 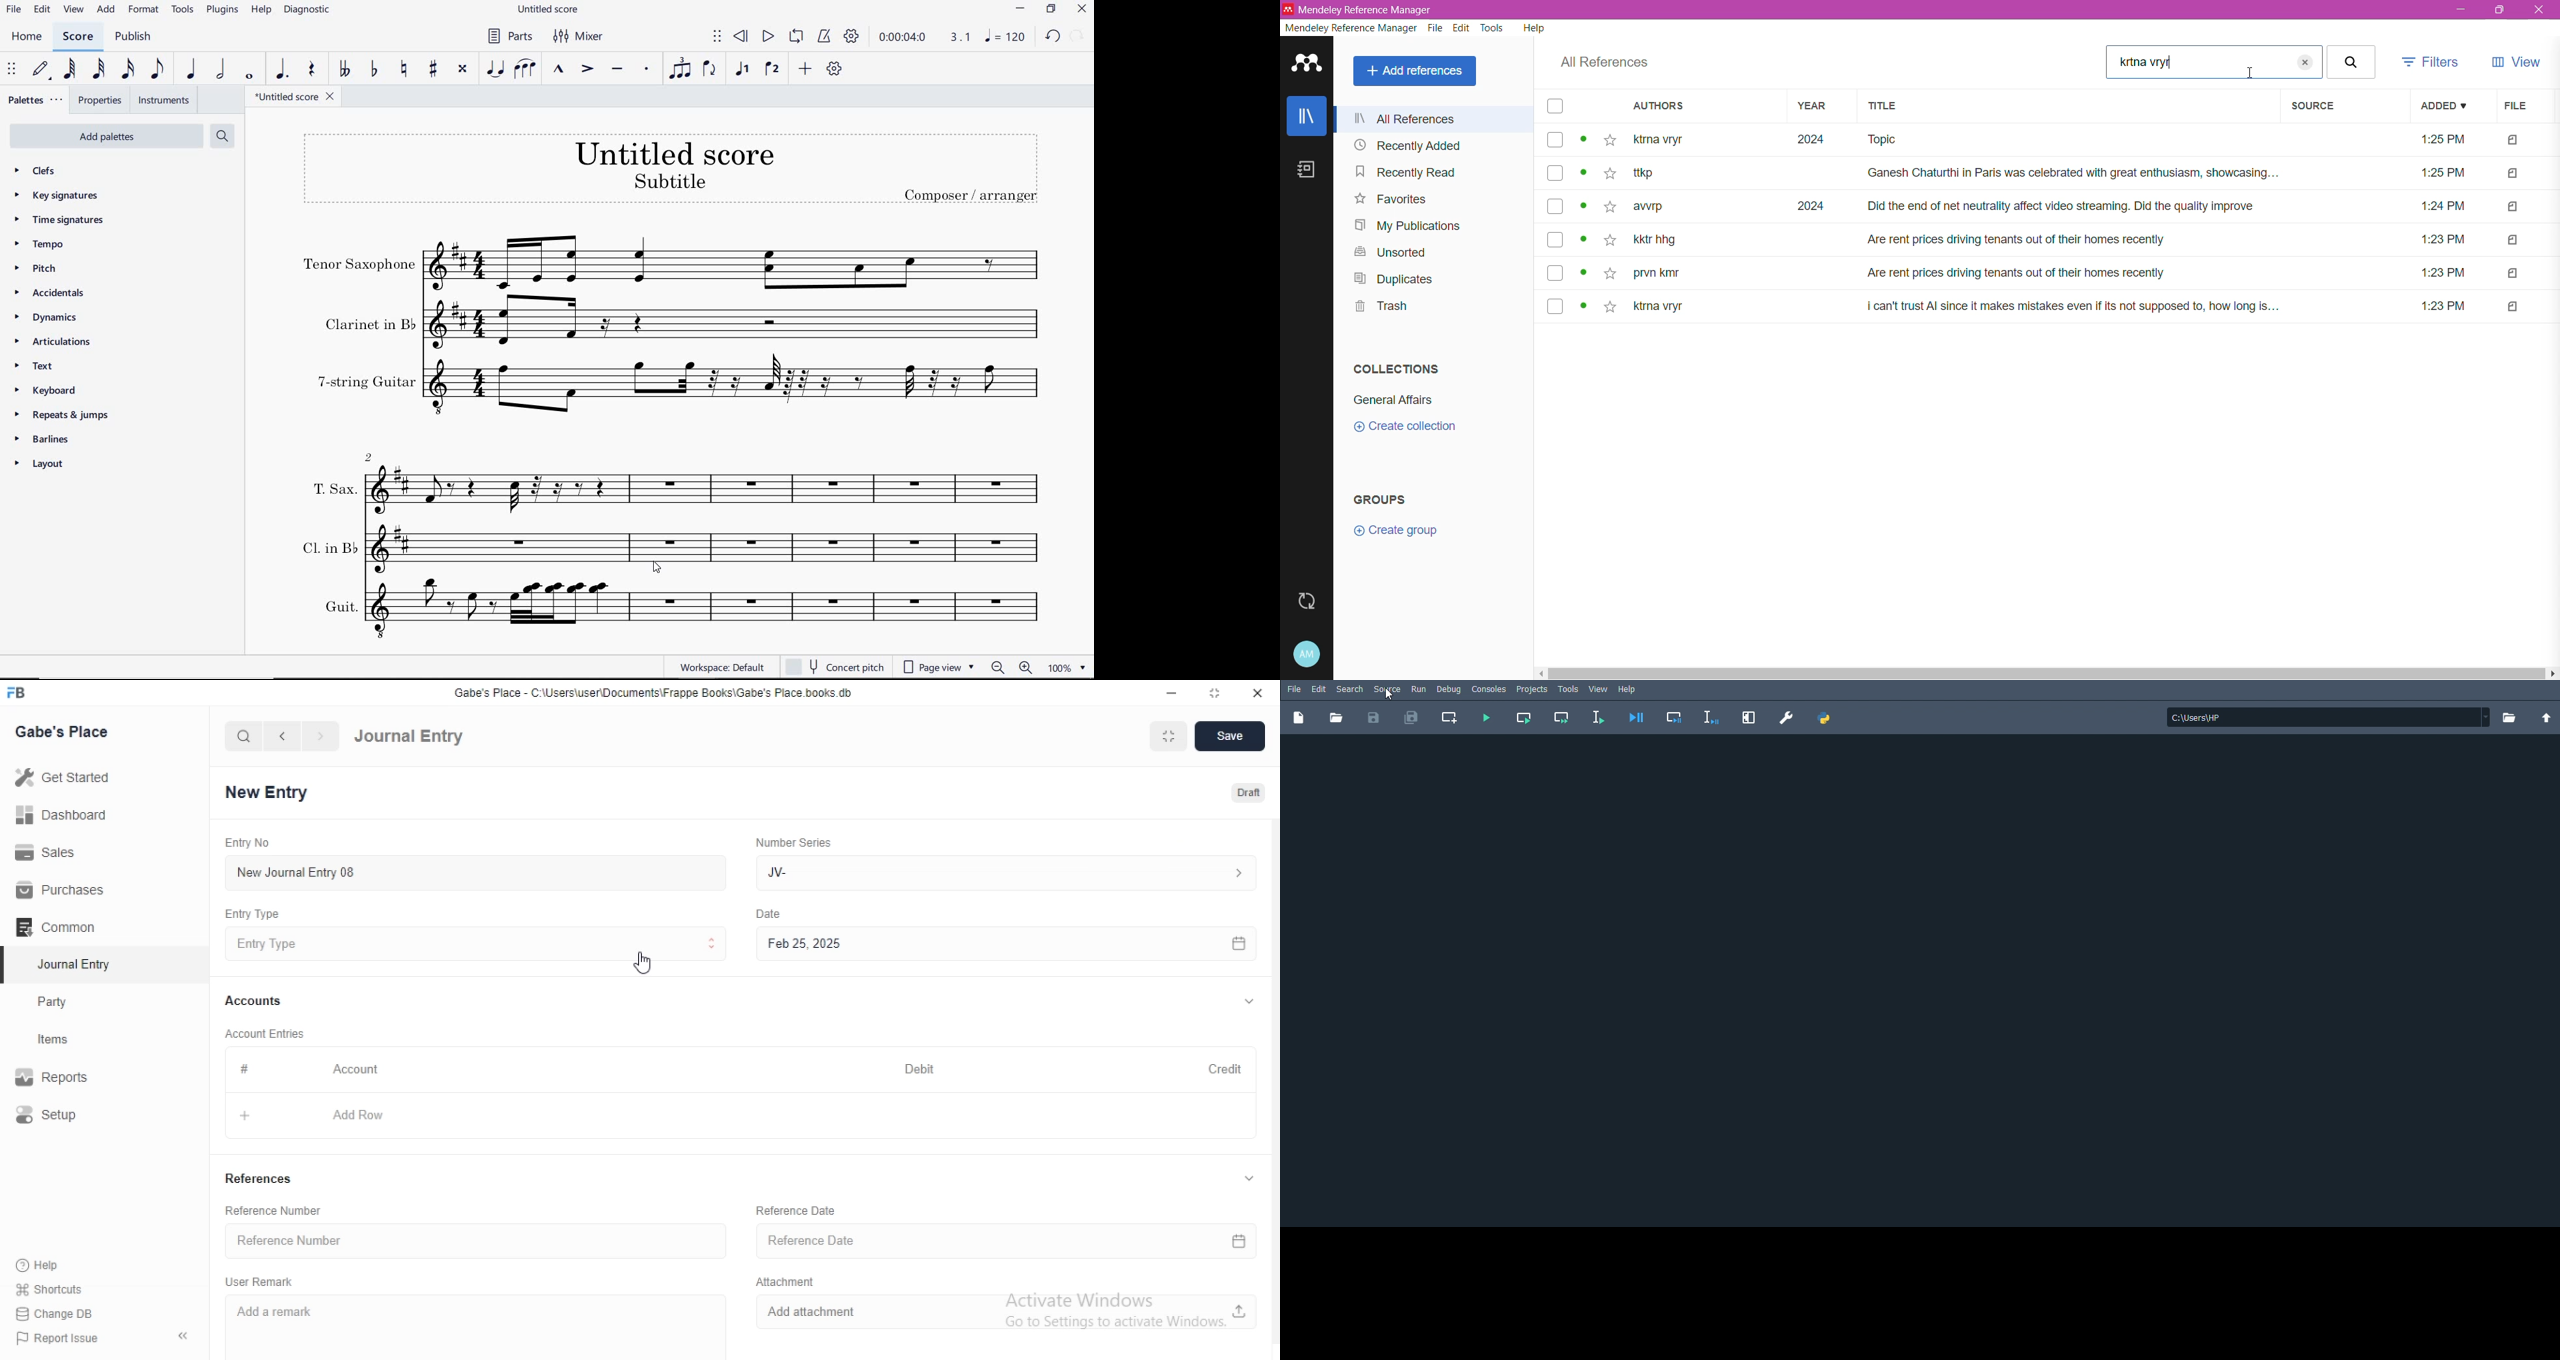 I want to click on VOICE 2, so click(x=773, y=69).